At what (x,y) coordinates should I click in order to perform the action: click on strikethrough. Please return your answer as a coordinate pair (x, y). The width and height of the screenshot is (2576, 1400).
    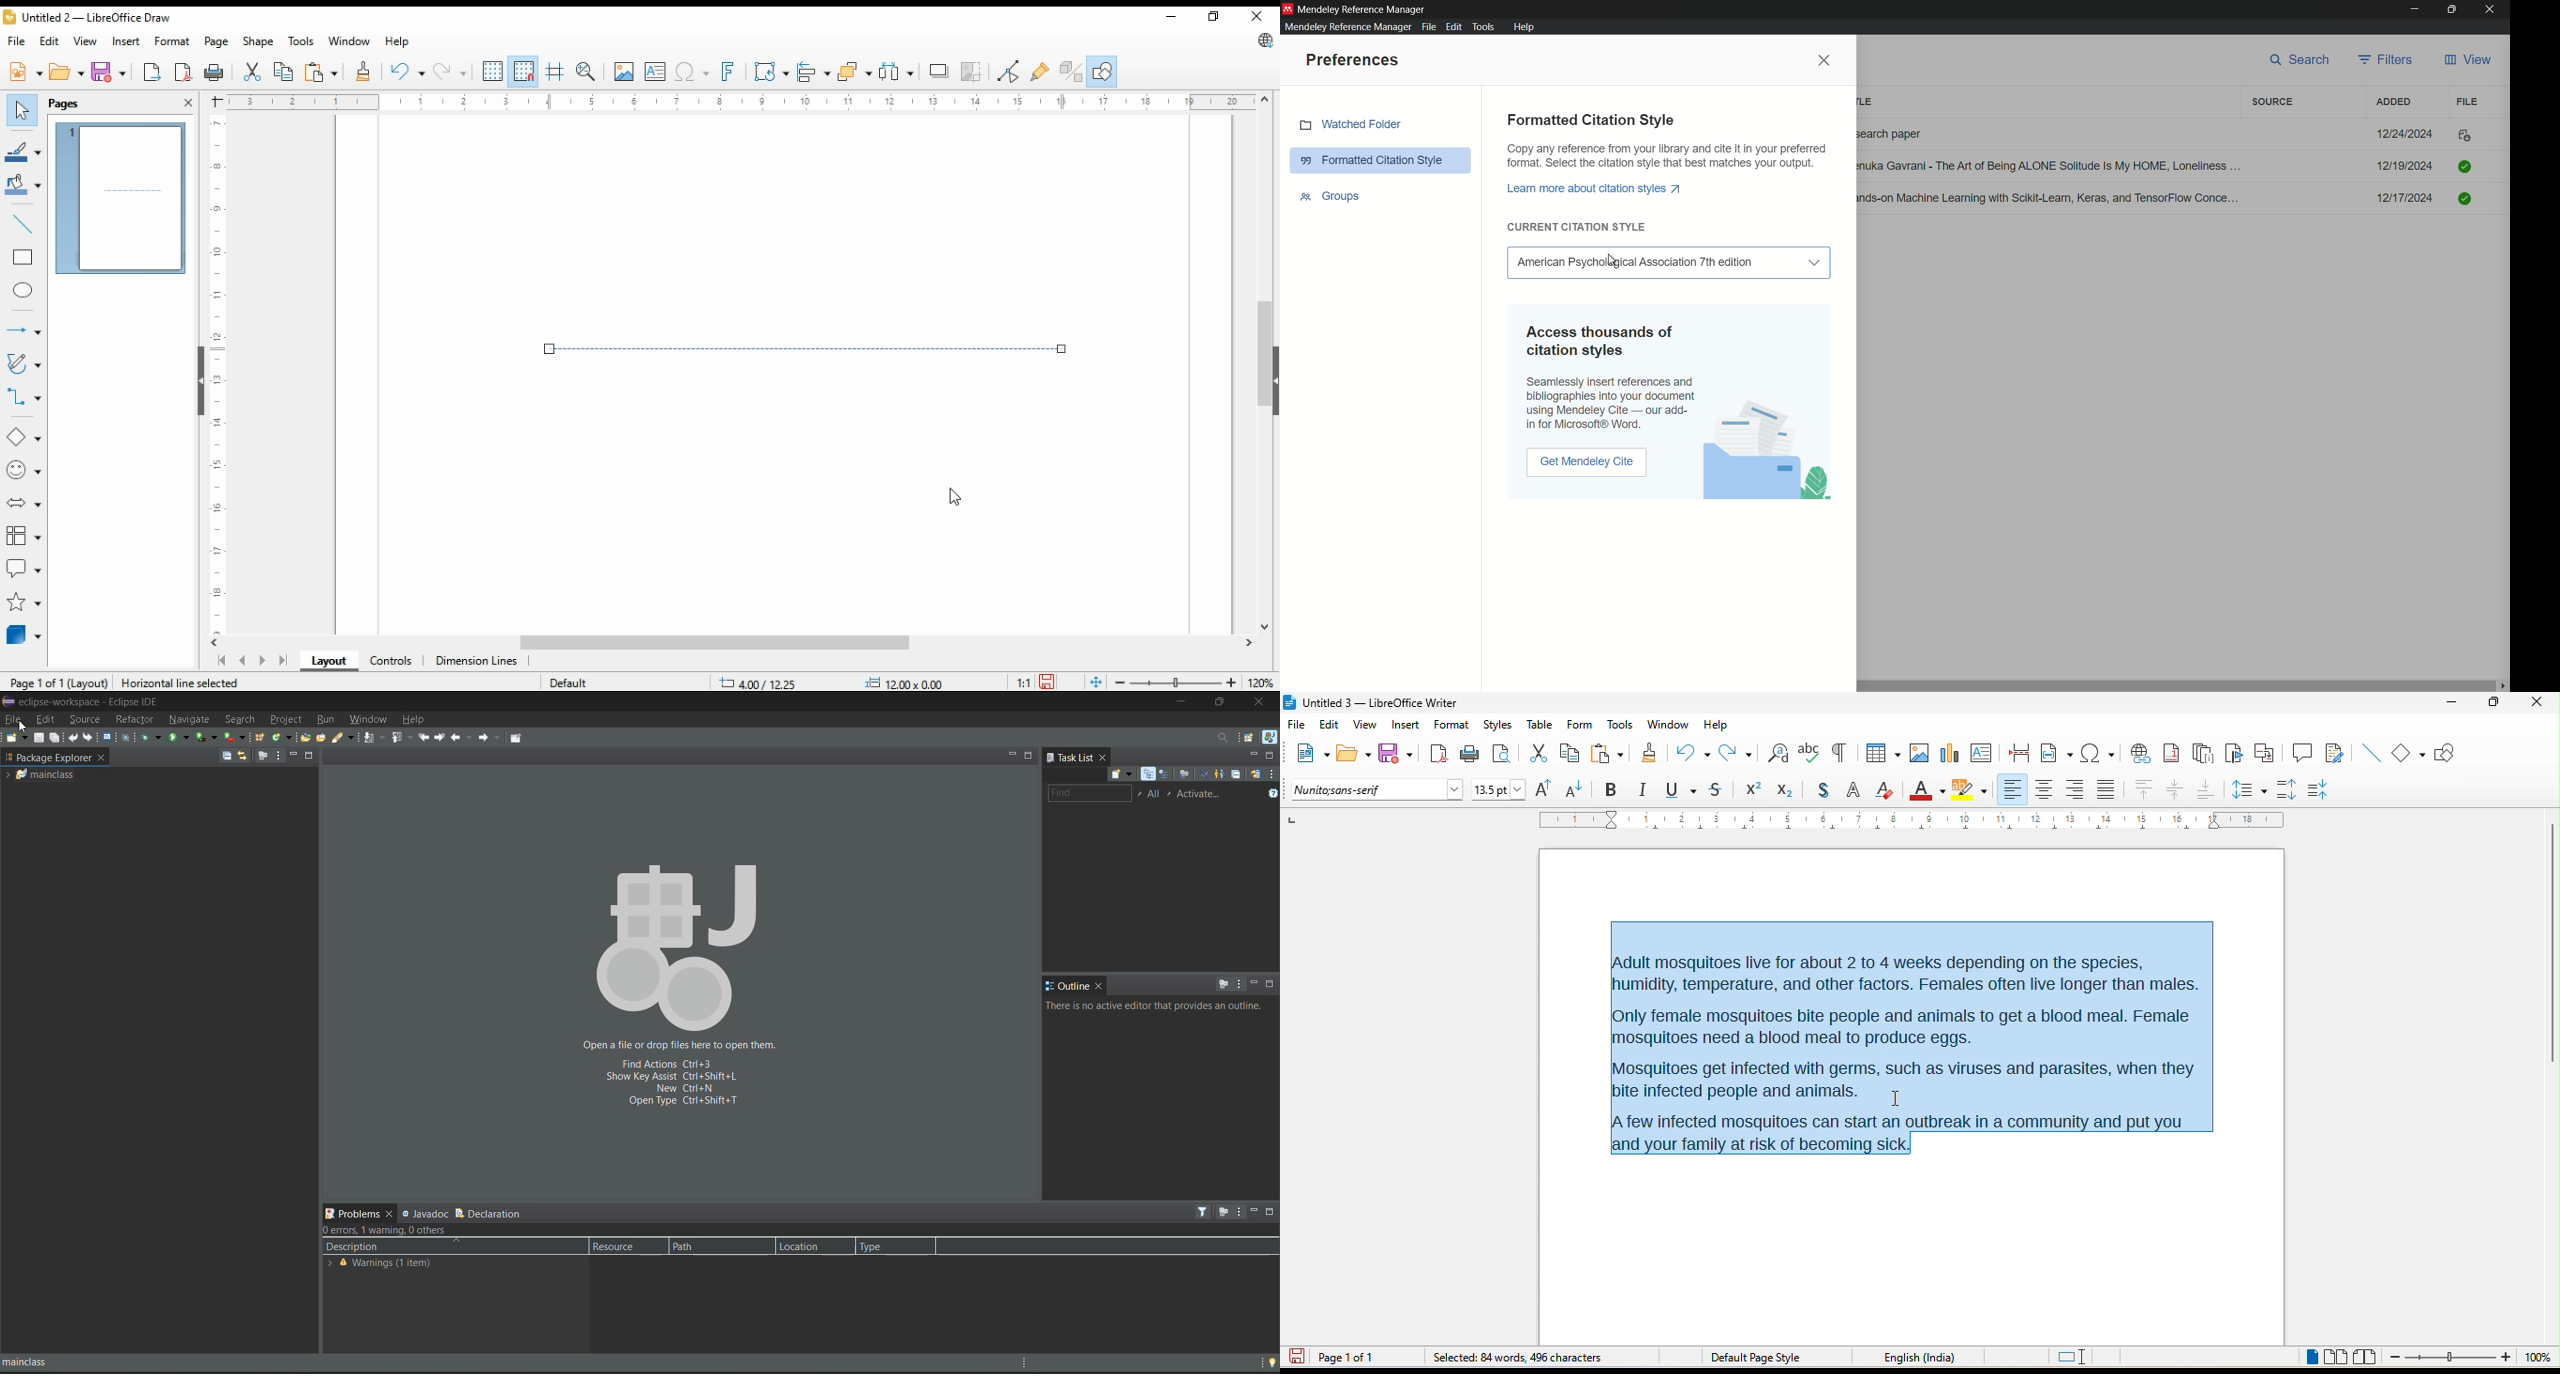
    Looking at the image, I should click on (1719, 789).